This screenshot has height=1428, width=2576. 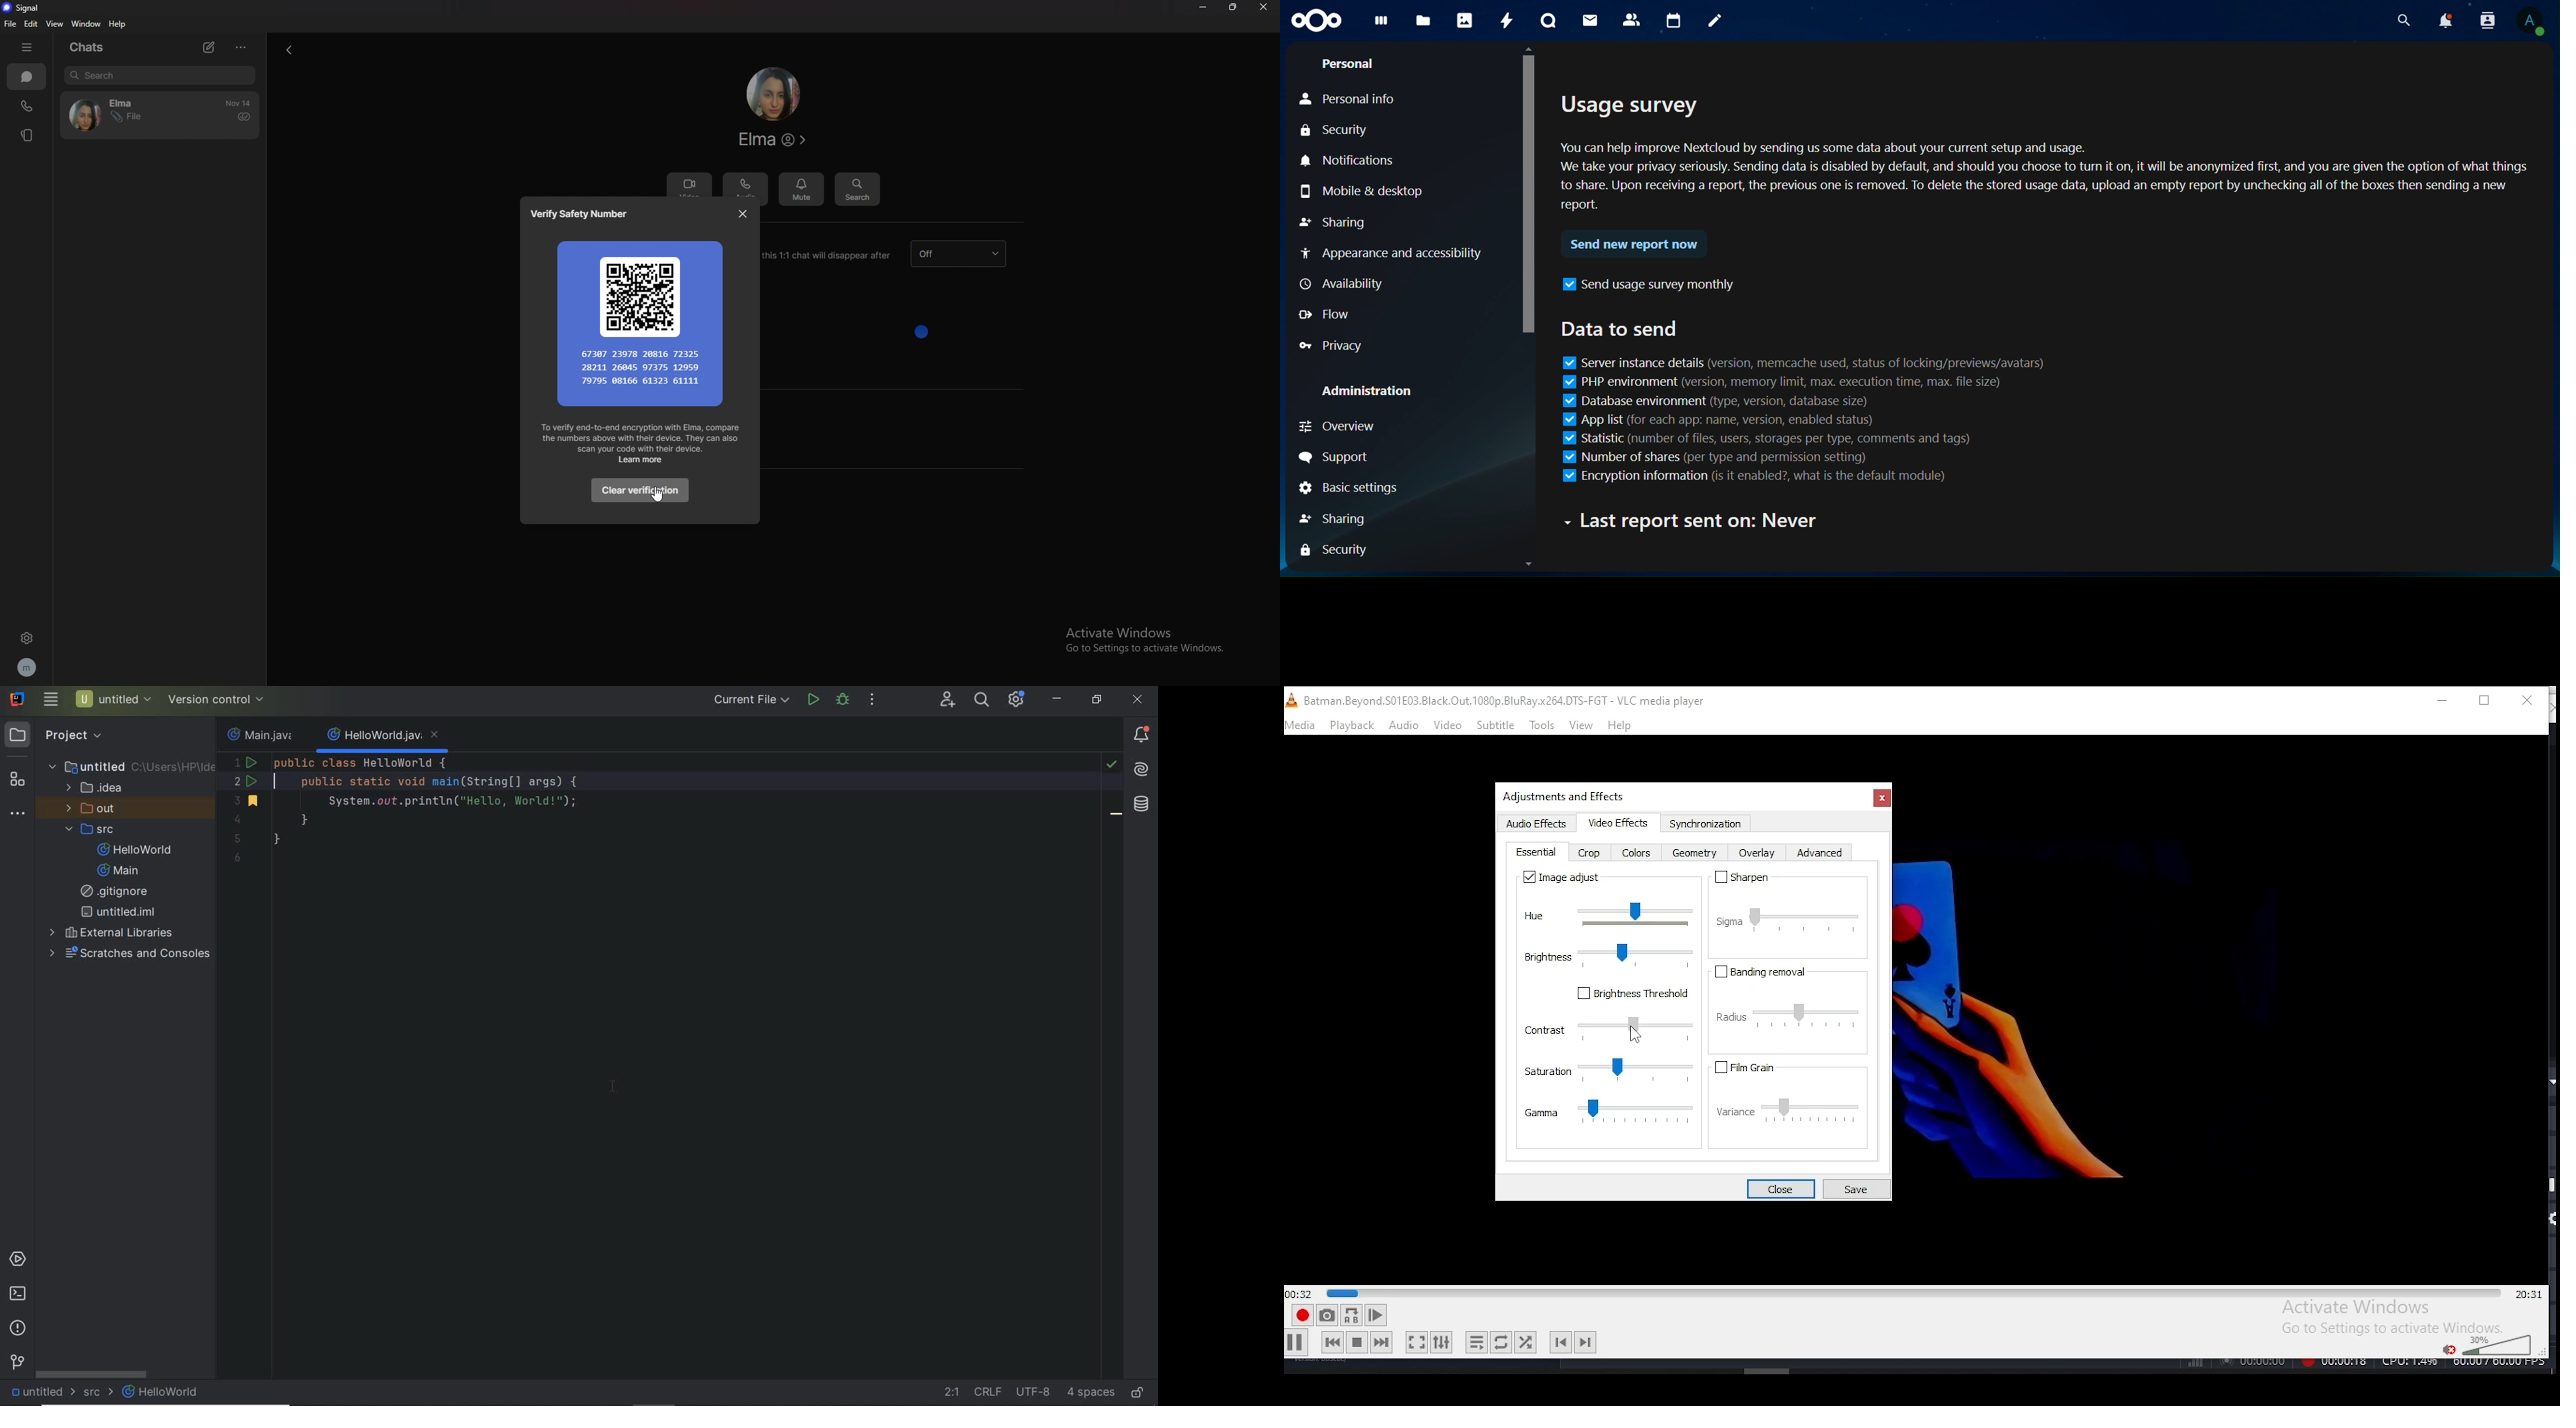 What do you see at coordinates (2050, 159) in the screenshot?
I see `usage survey` at bounding box center [2050, 159].